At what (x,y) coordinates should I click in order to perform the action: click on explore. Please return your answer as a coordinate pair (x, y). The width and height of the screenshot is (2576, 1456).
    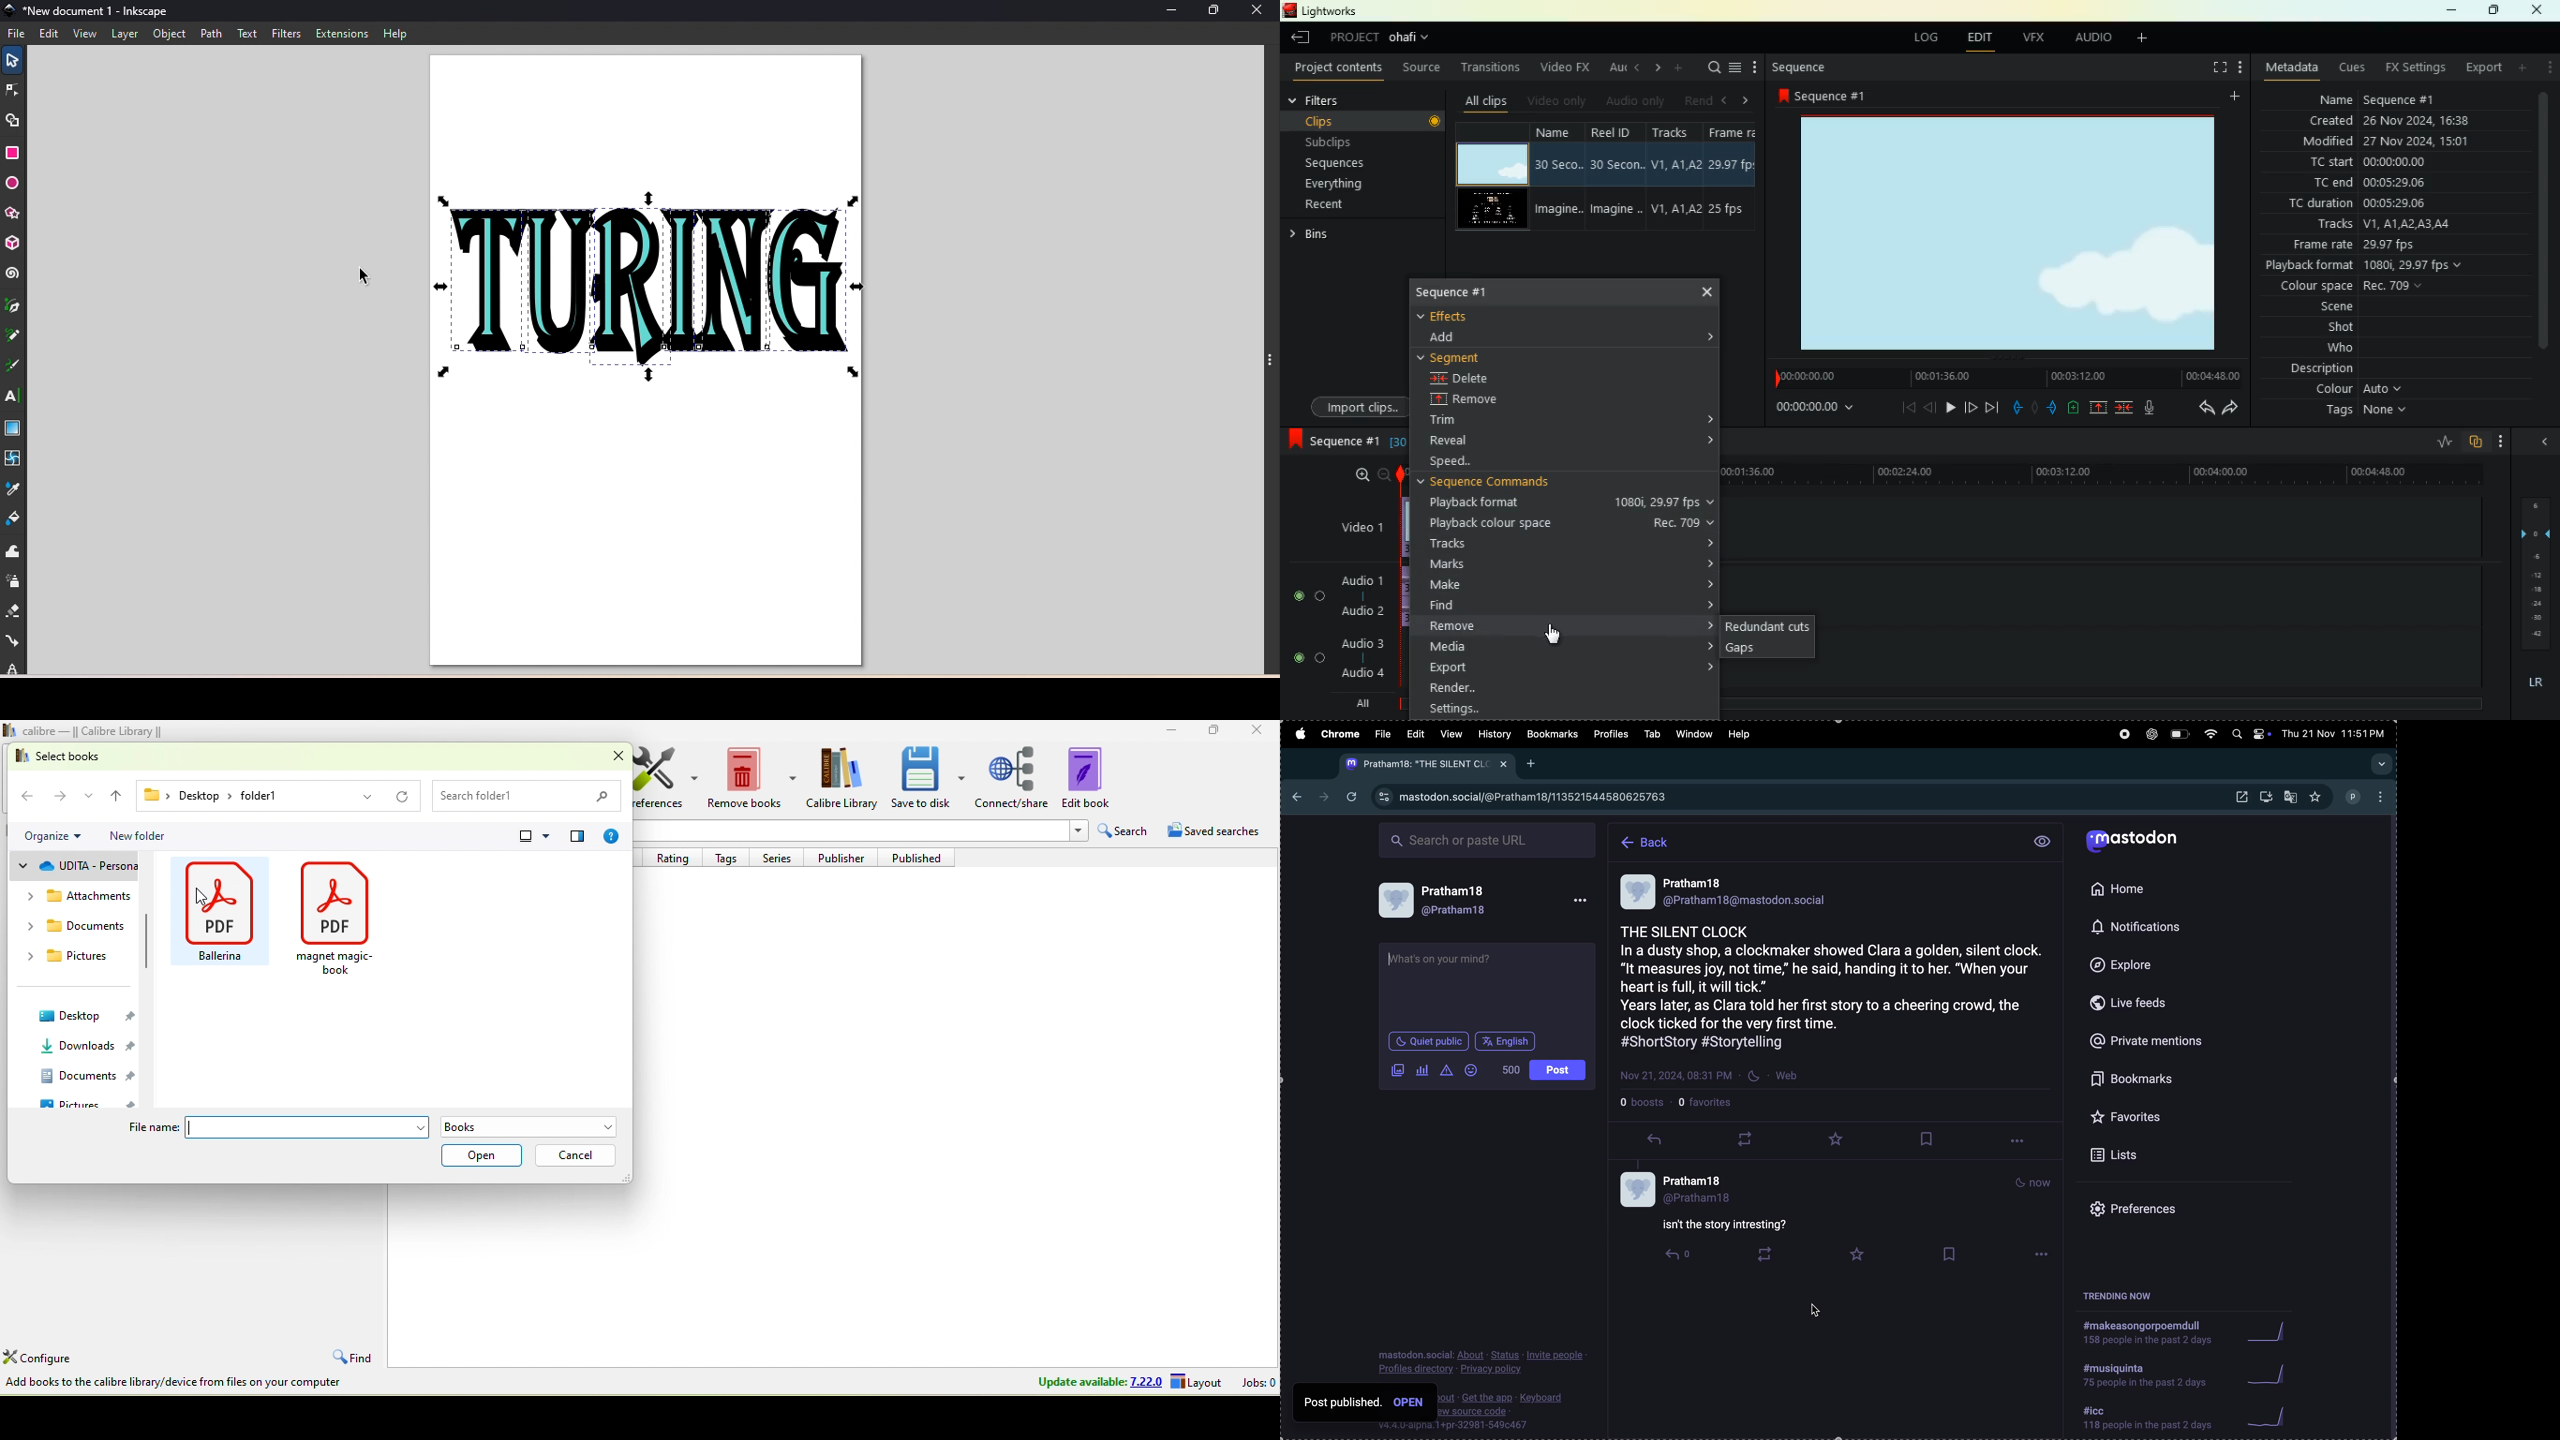
    Looking at the image, I should click on (2138, 965).